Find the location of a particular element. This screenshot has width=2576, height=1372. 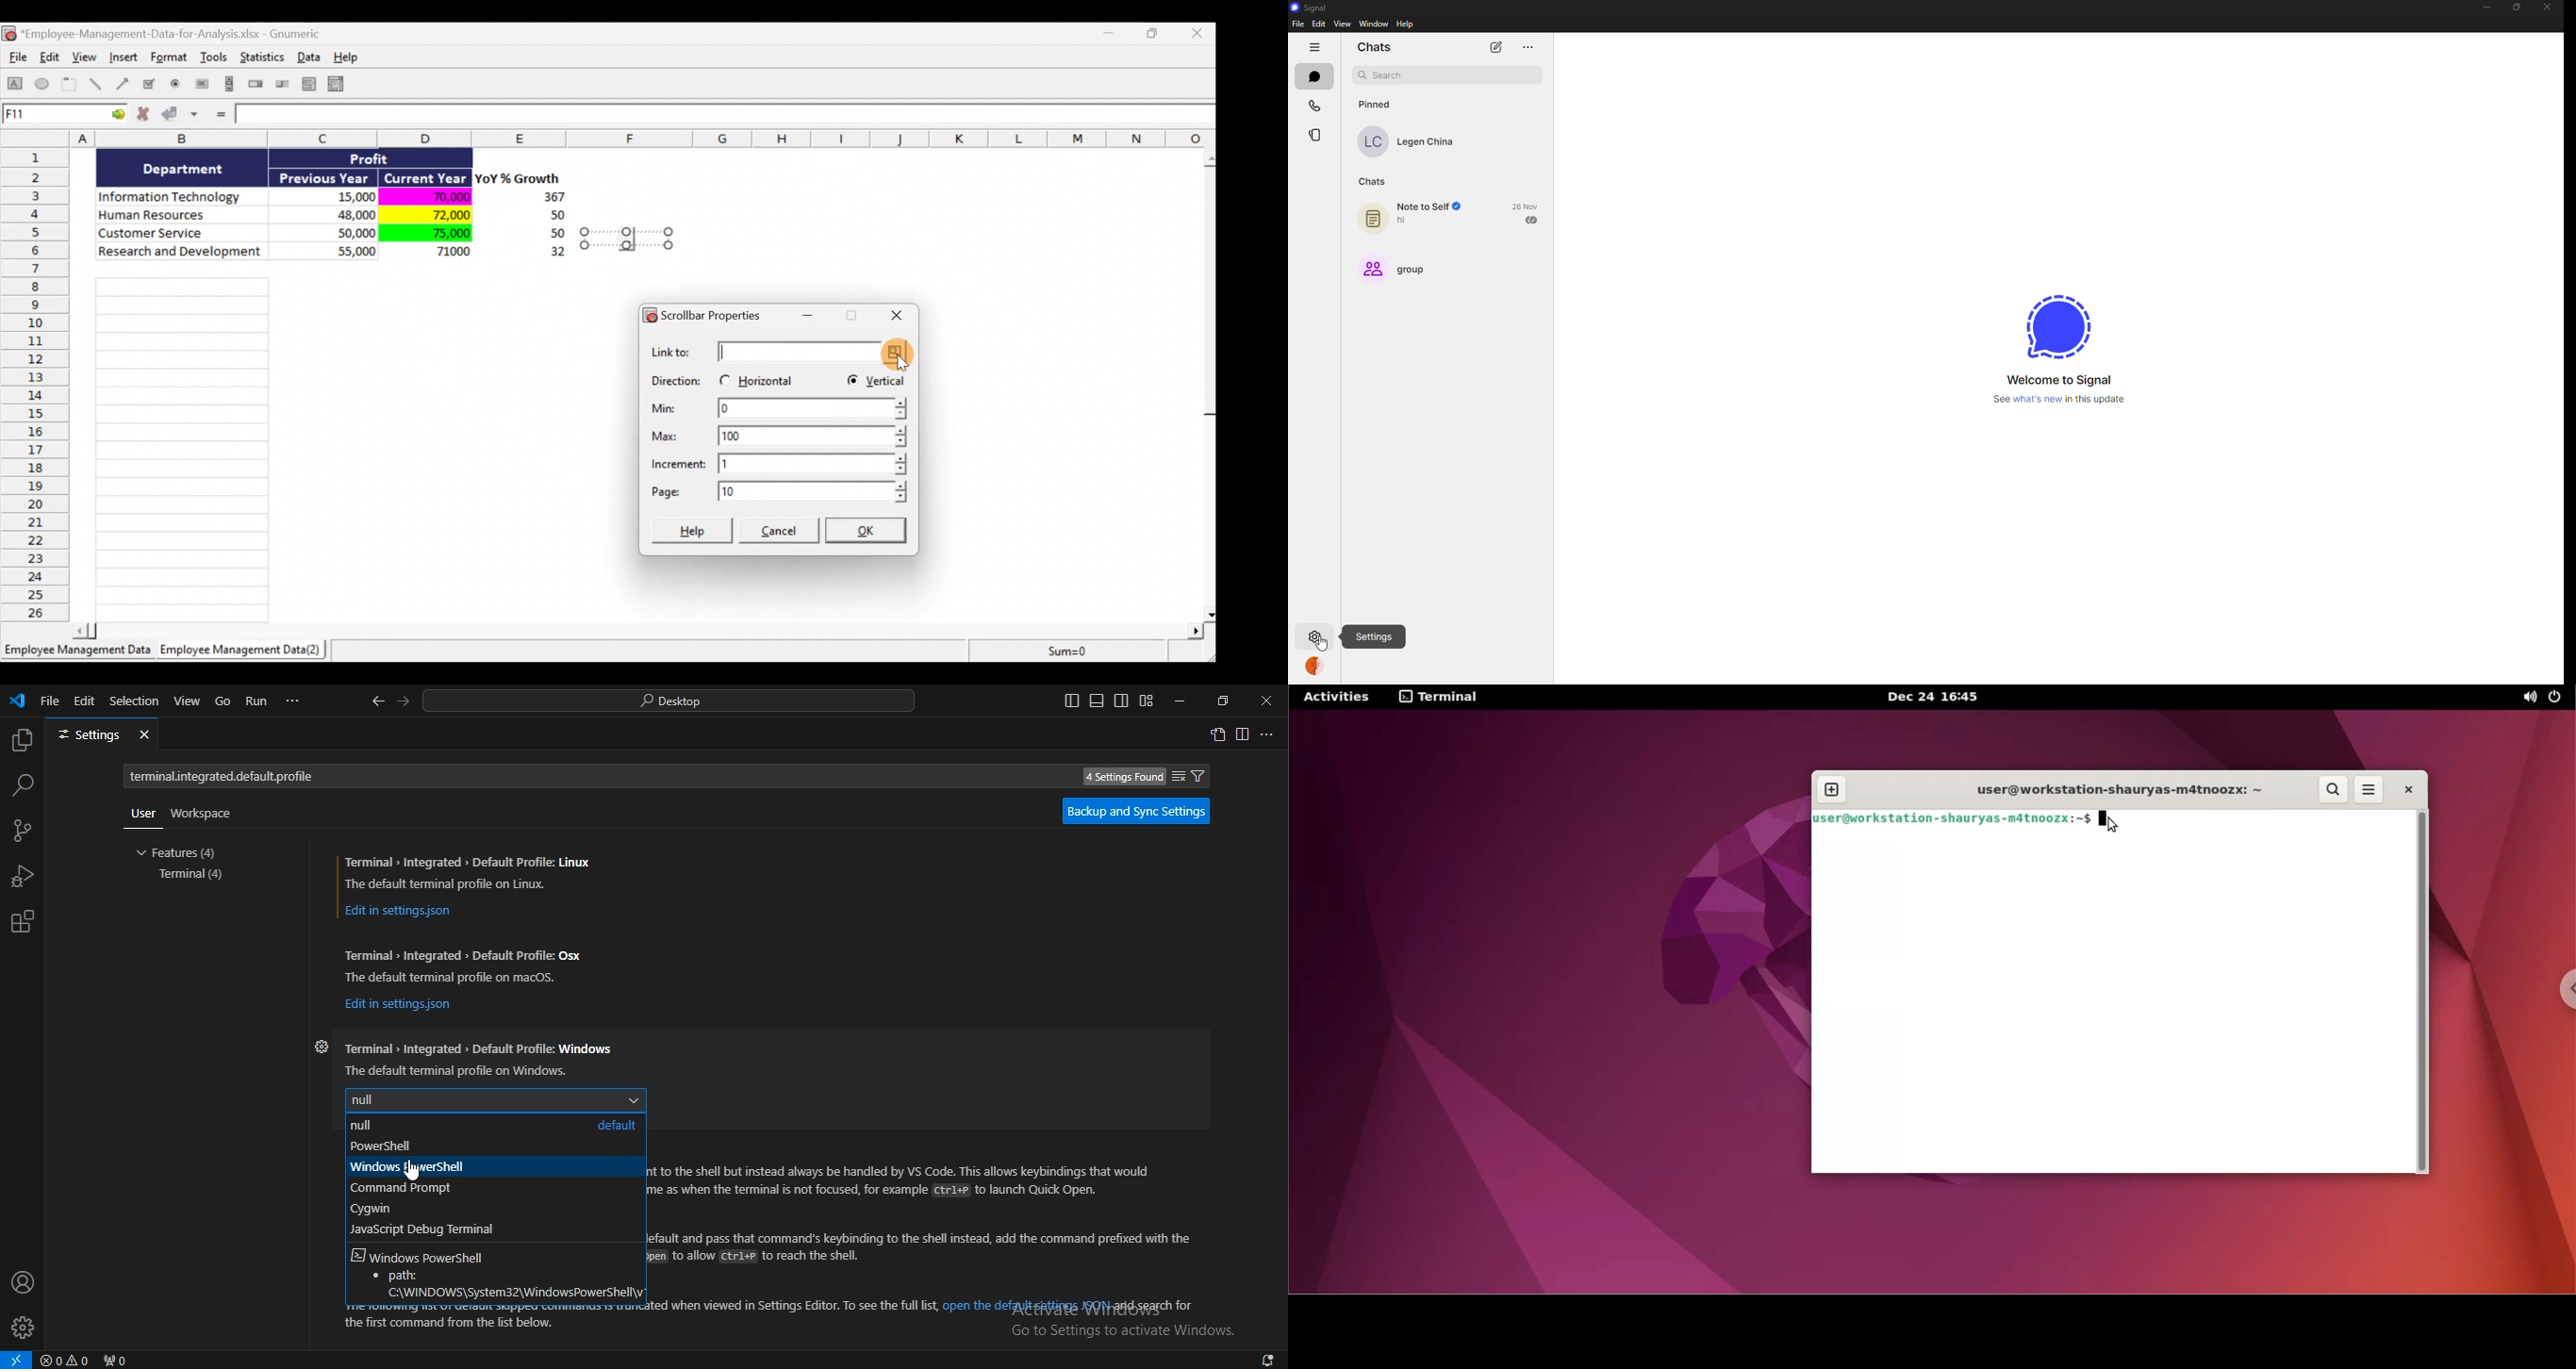

new chat is located at coordinates (1495, 48).